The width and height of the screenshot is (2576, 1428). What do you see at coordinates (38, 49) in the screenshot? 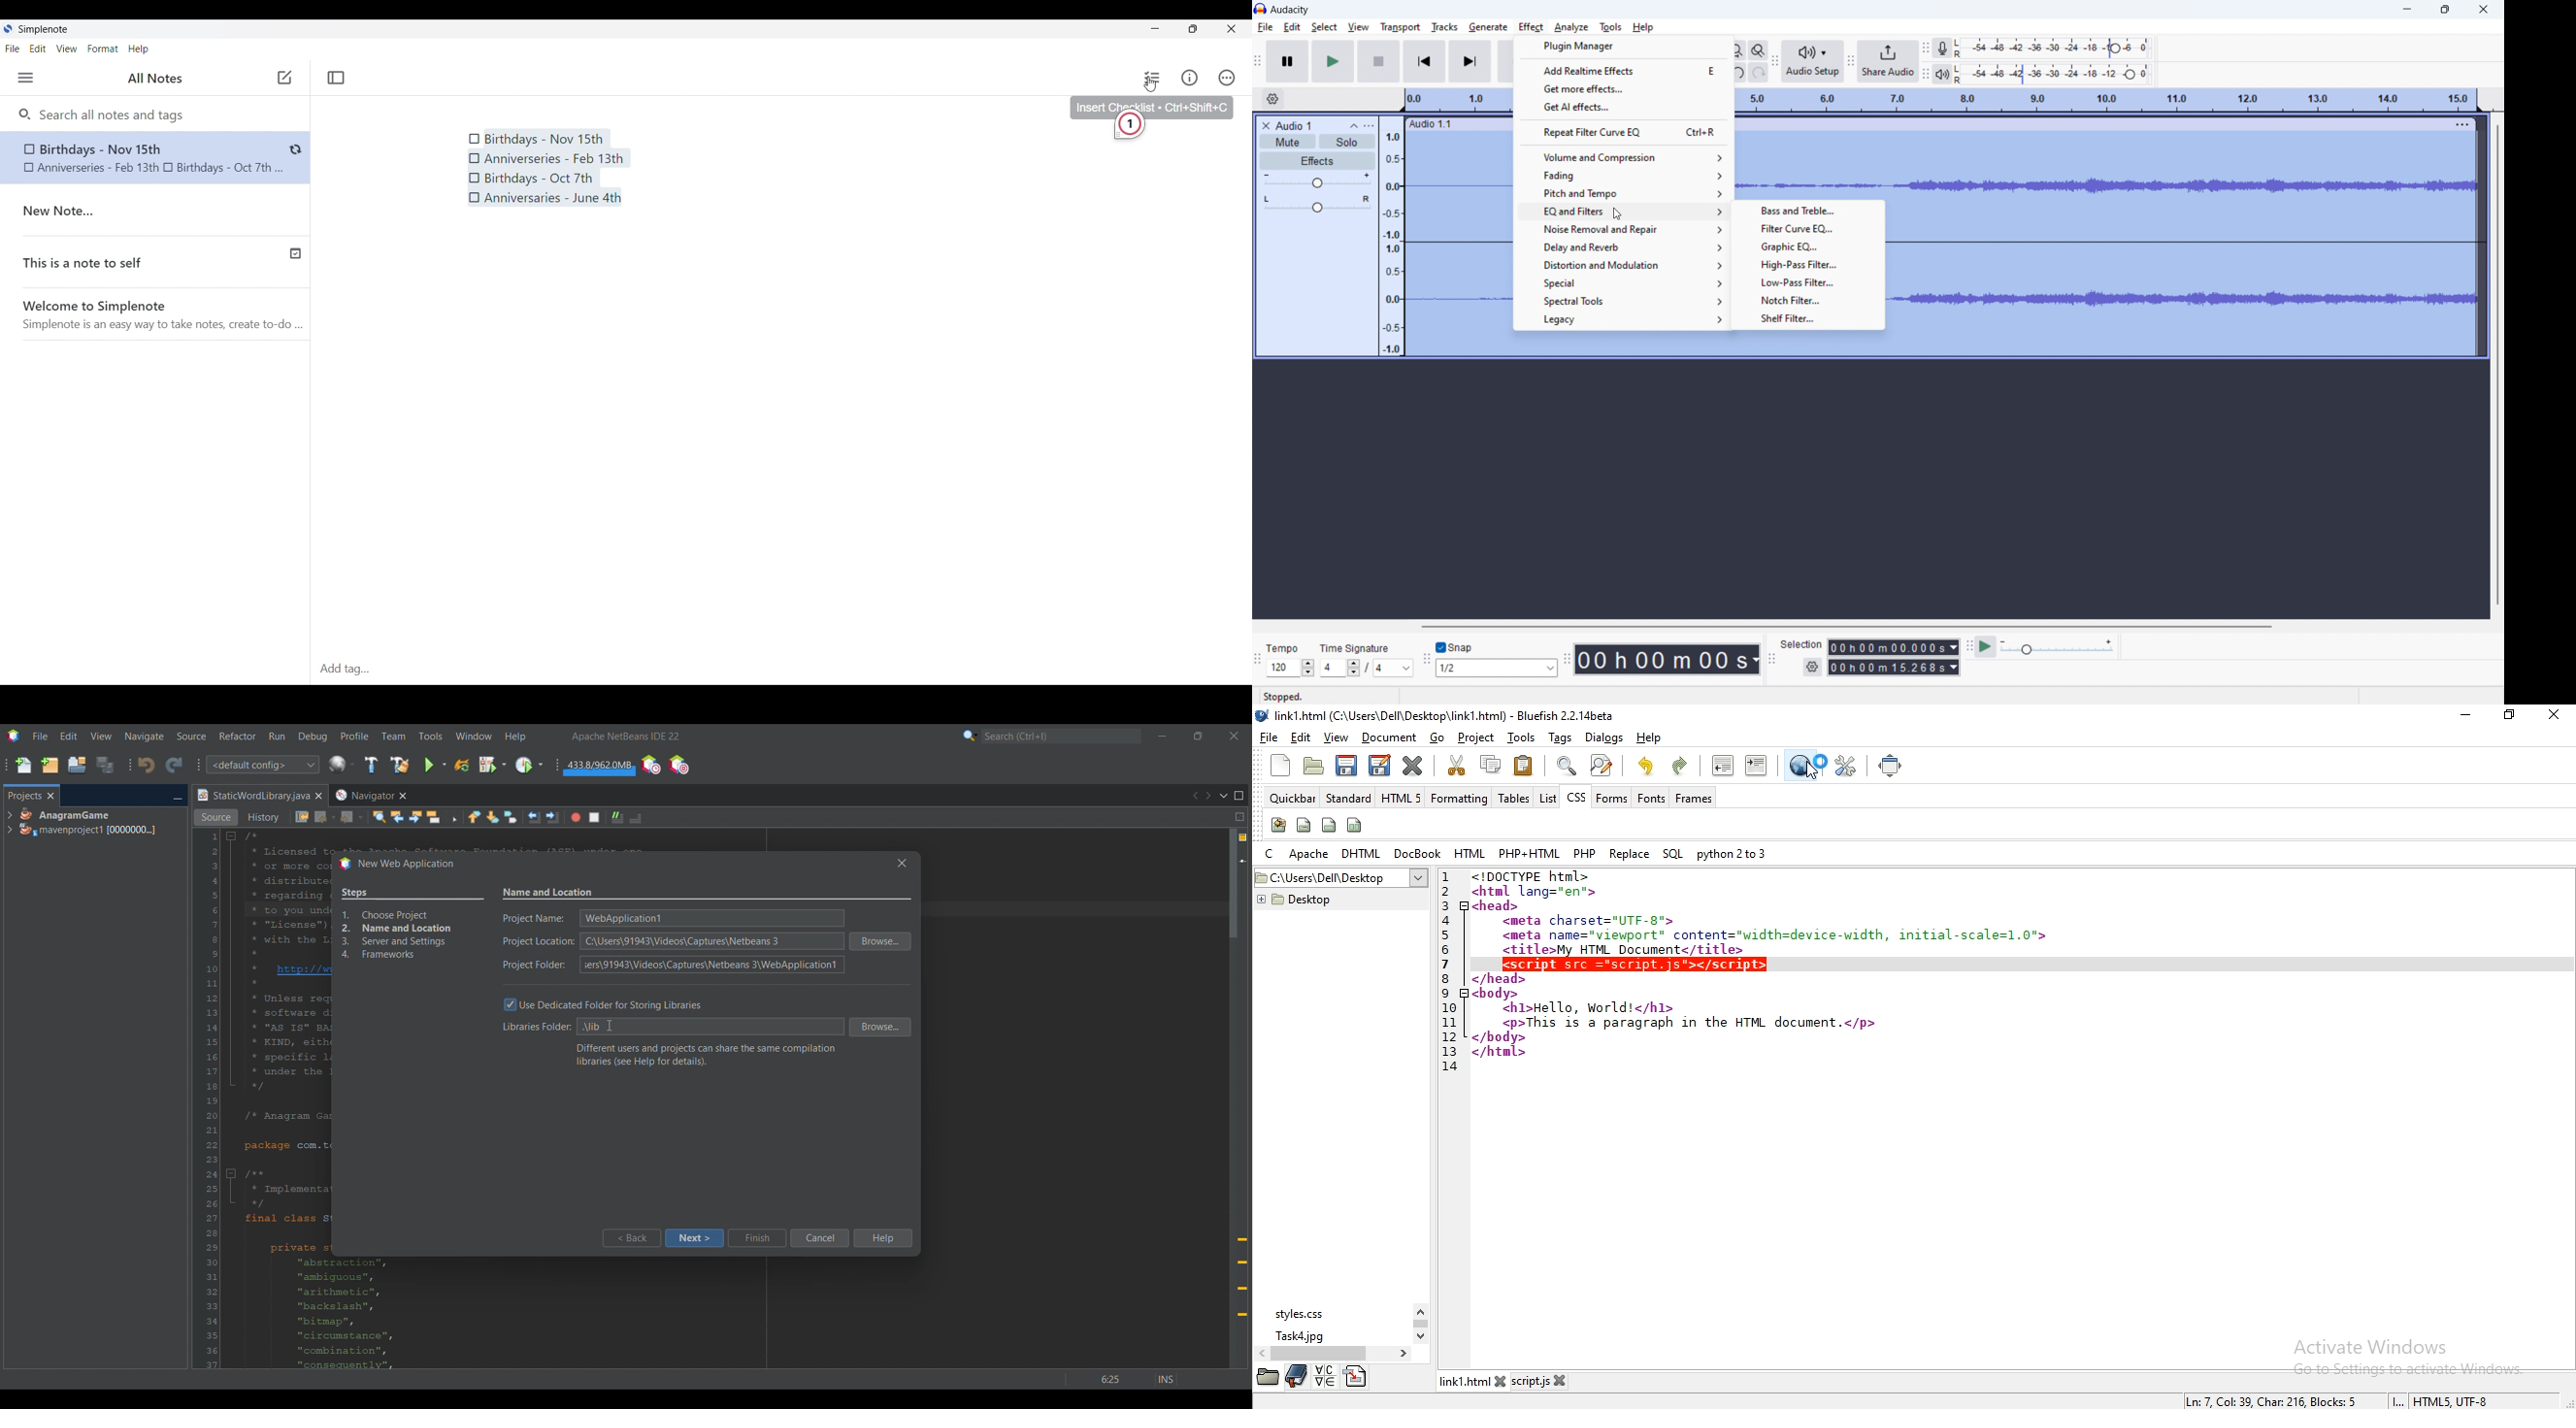
I see `Edit menu` at bounding box center [38, 49].